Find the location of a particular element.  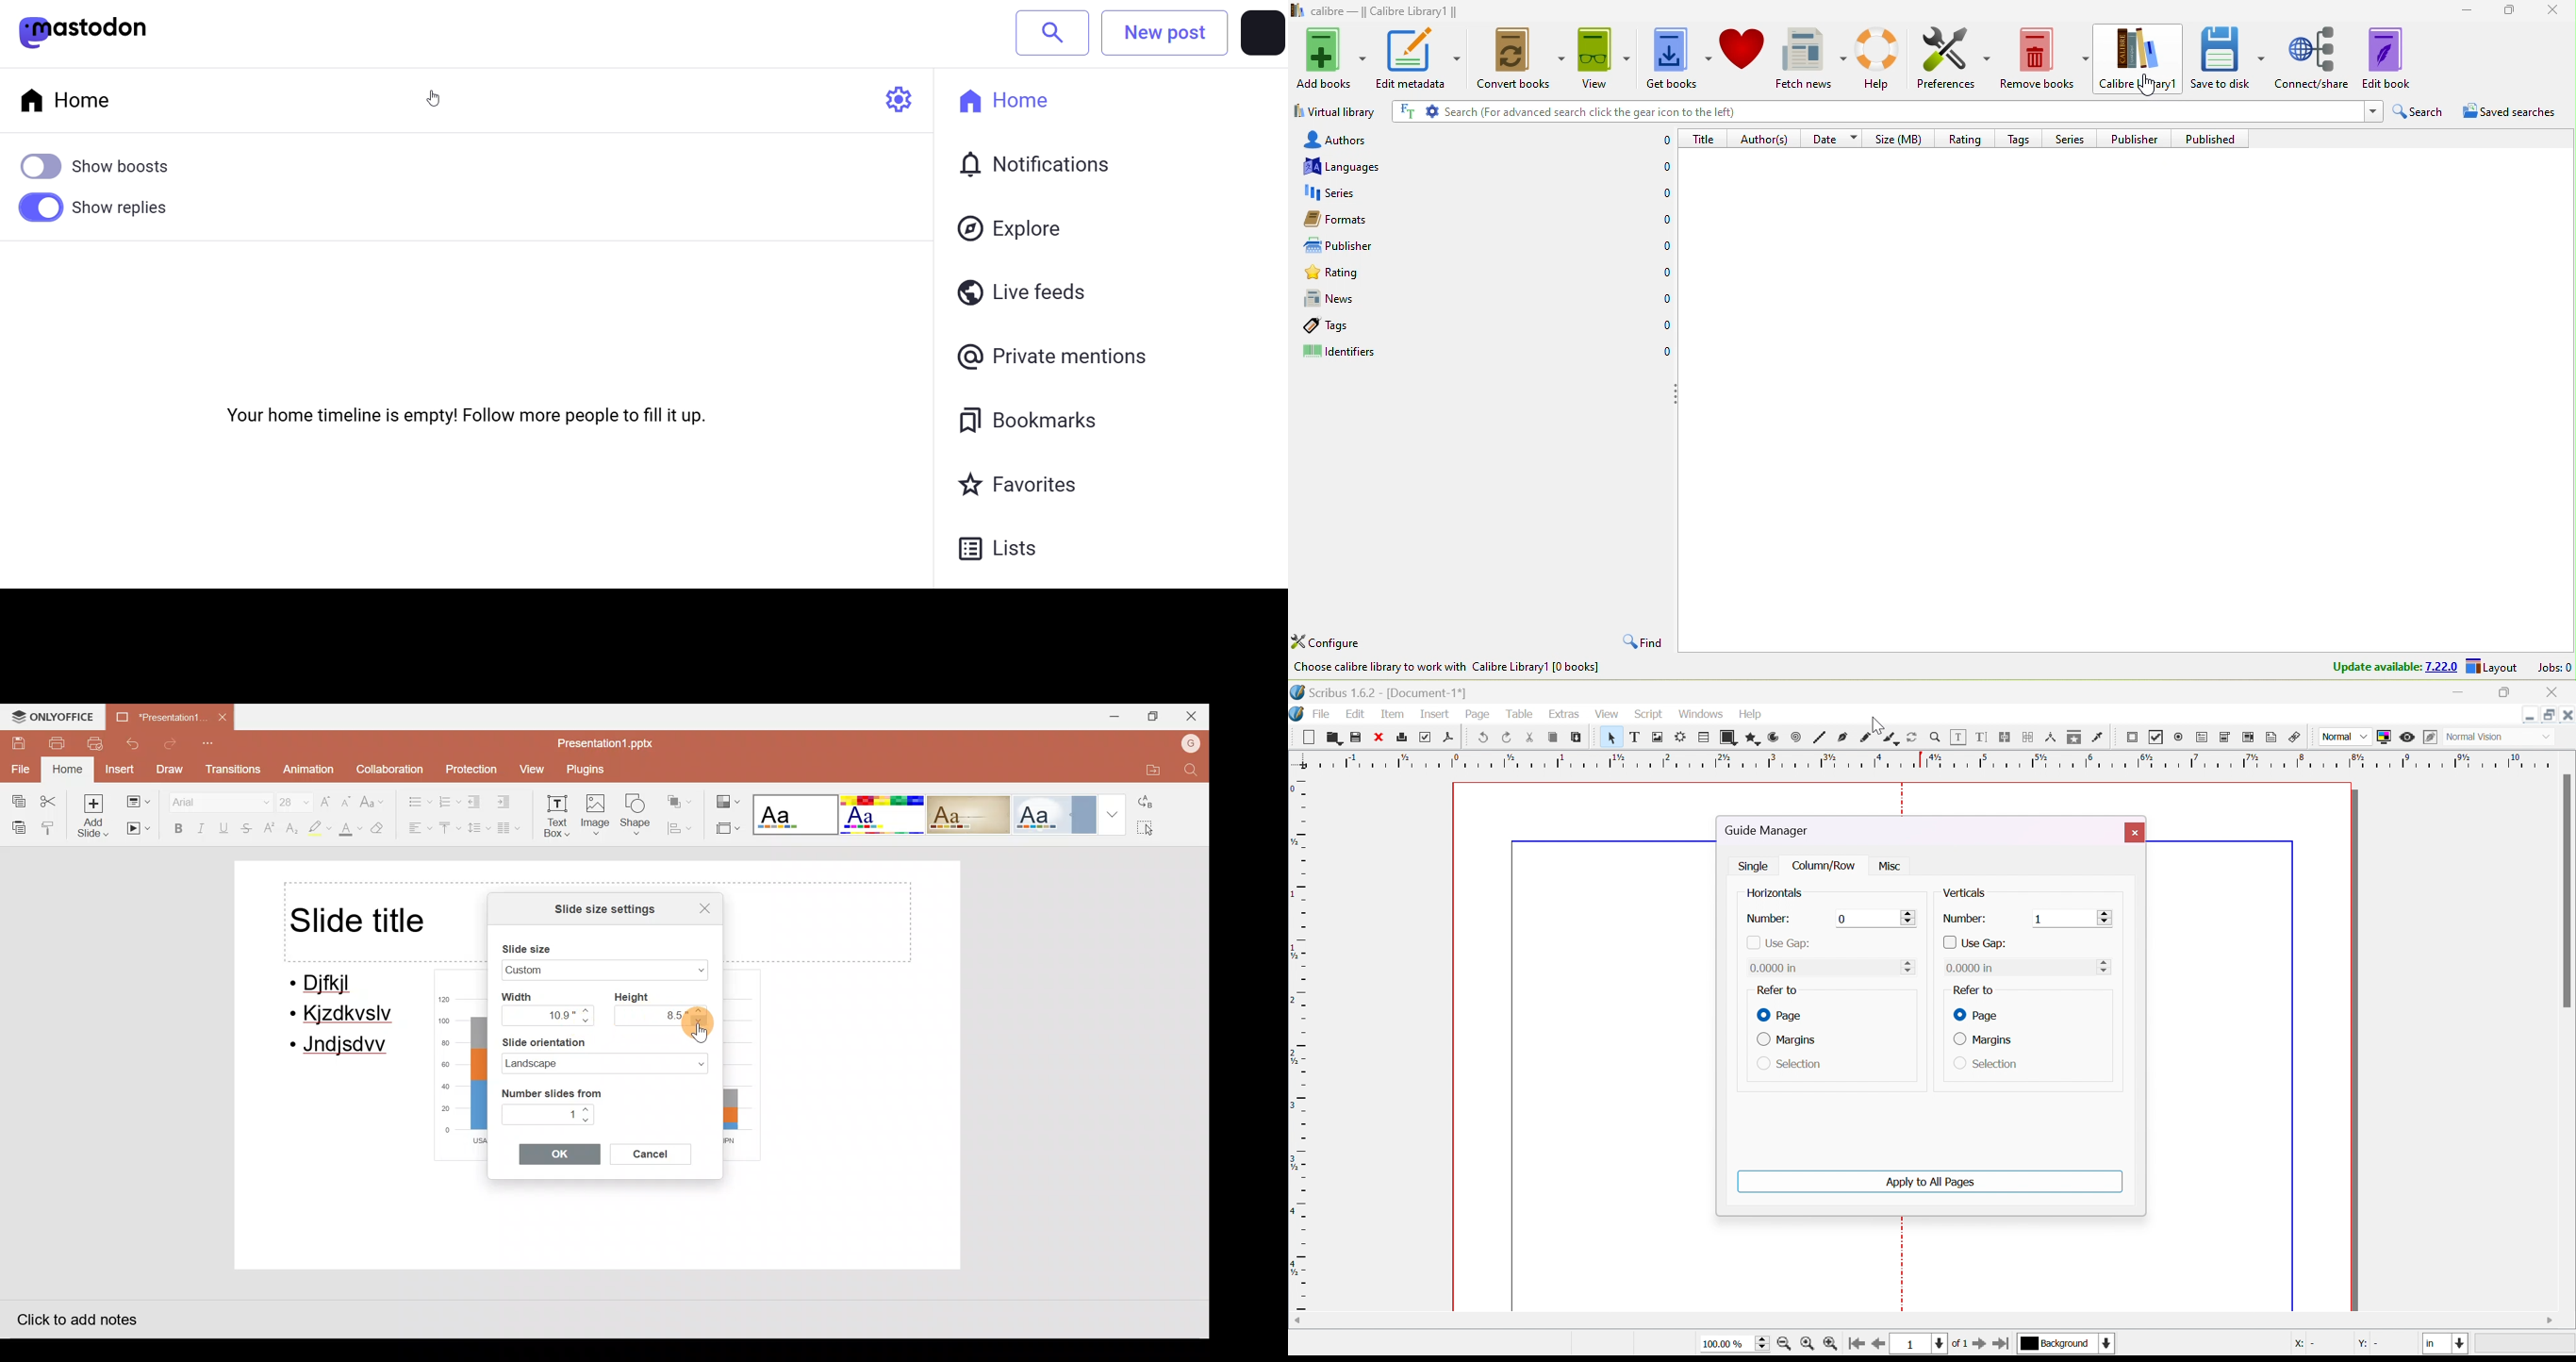

undo is located at coordinates (1486, 735).